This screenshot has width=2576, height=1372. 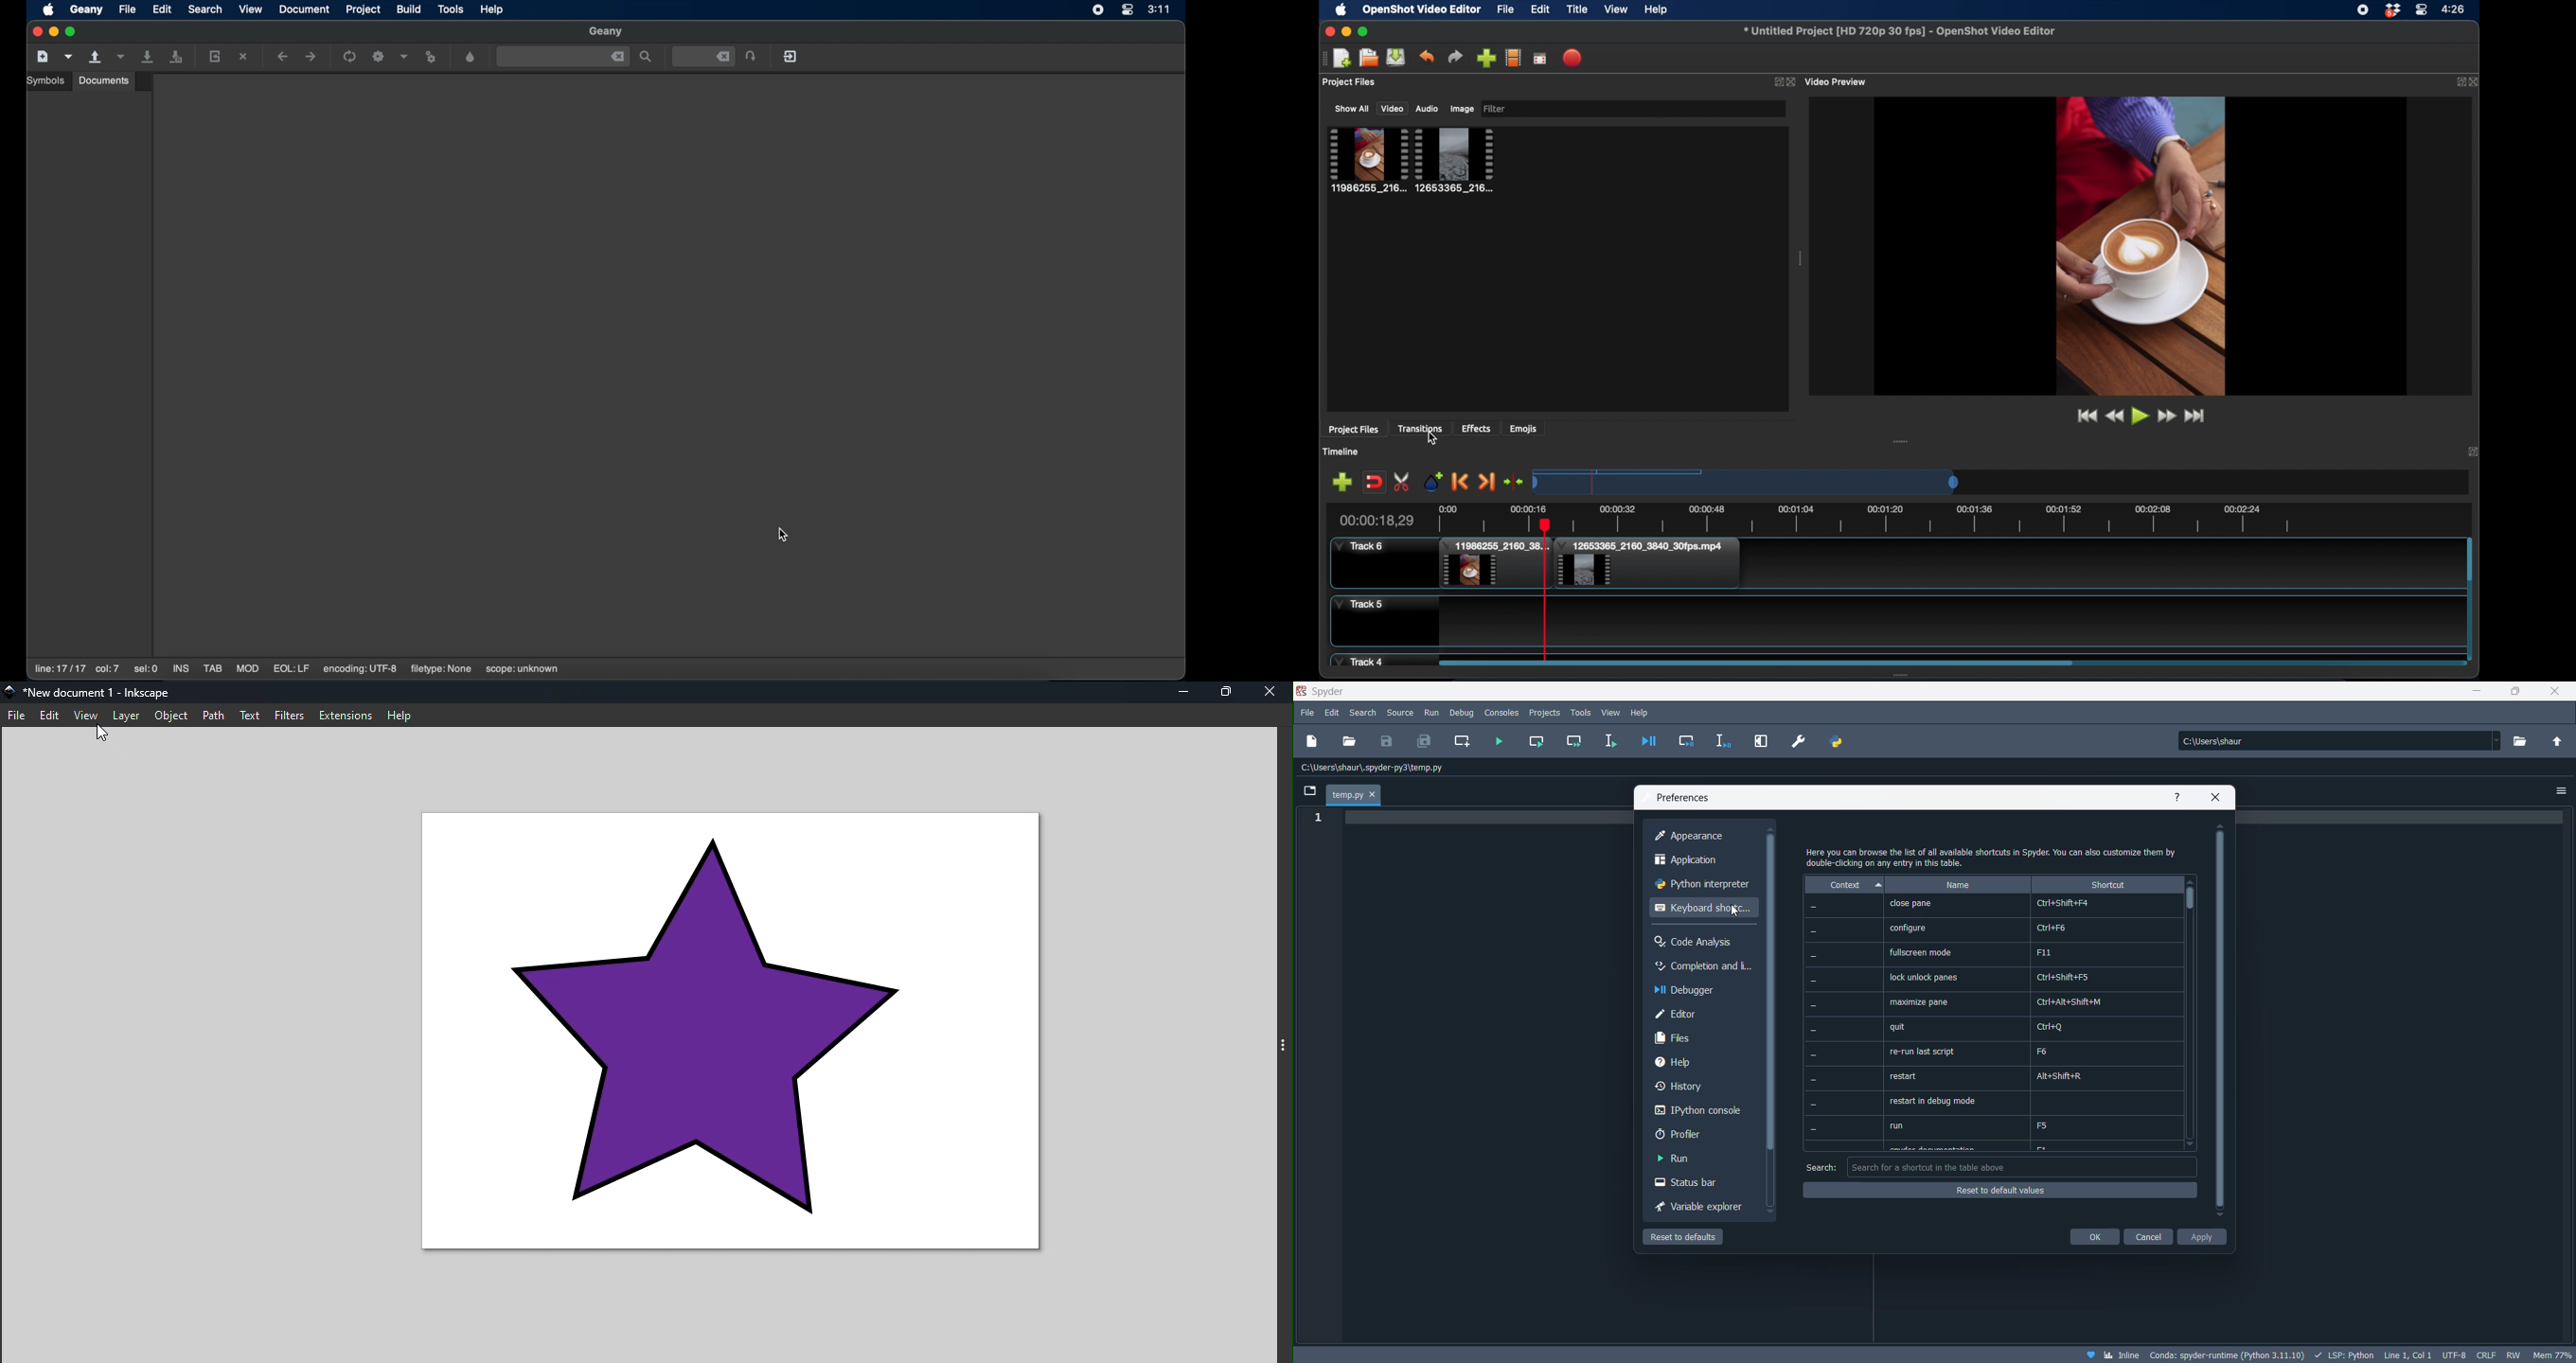 What do you see at coordinates (791, 56) in the screenshot?
I see `quit geany` at bounding box center [791, 56].